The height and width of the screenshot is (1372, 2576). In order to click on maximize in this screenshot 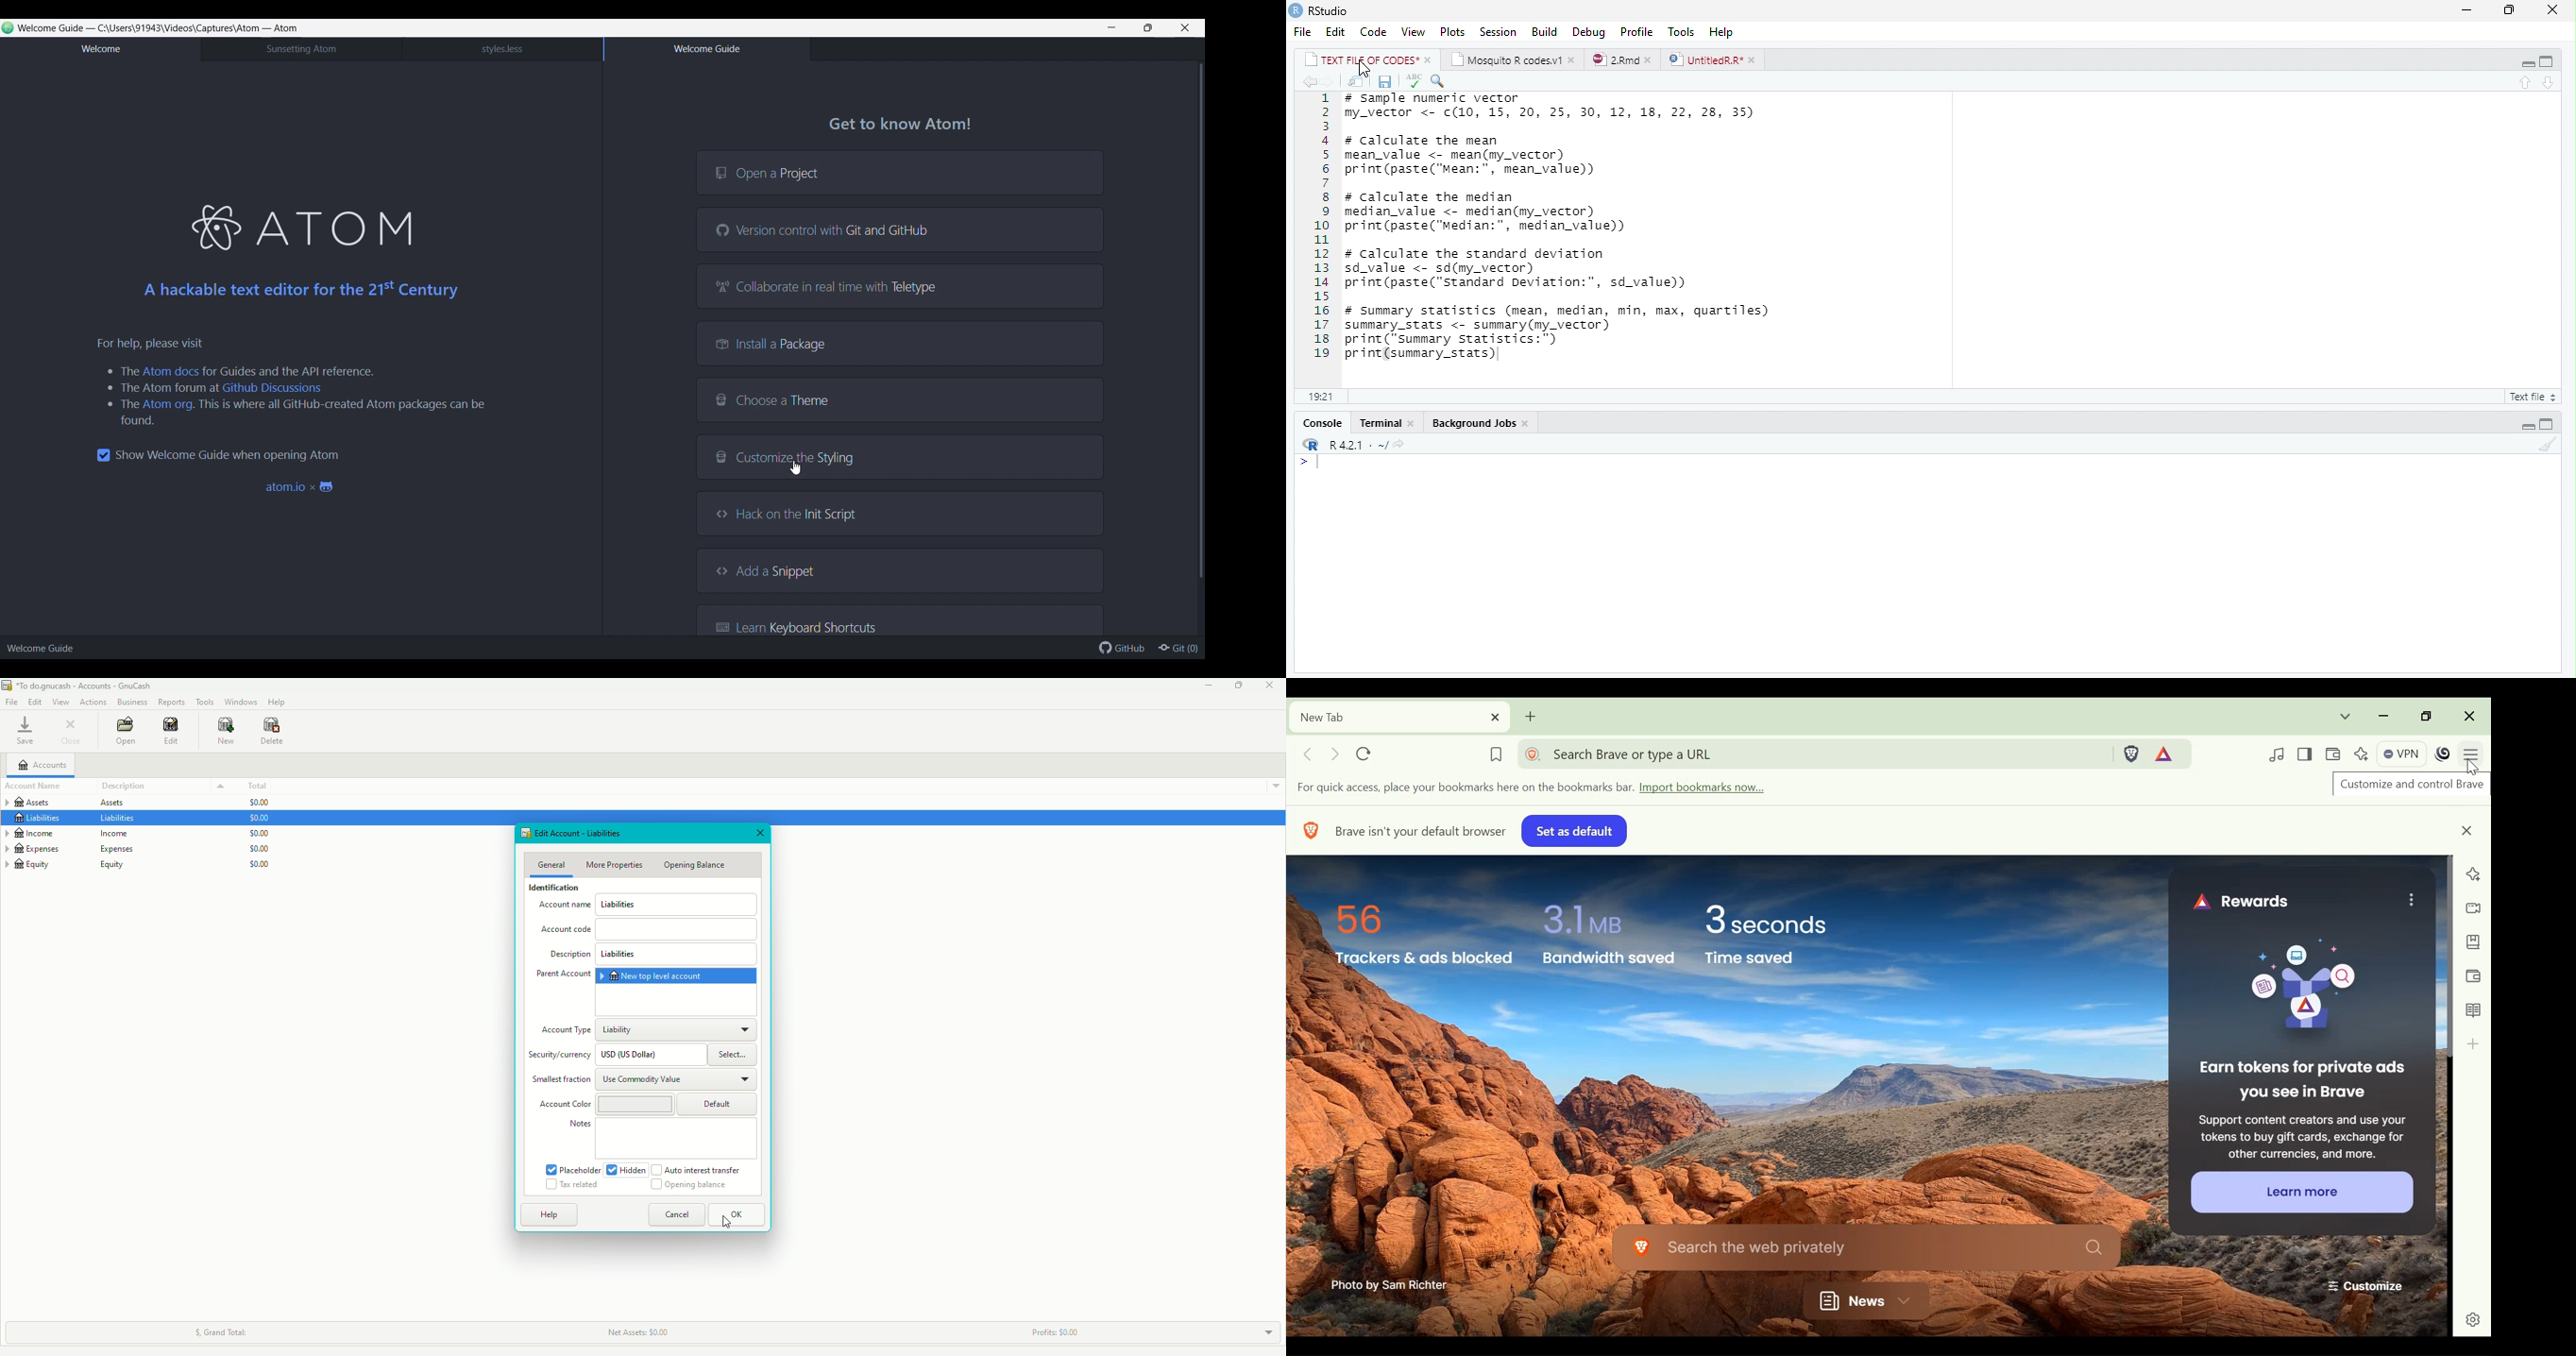, I will do `click(2546, 425)`.